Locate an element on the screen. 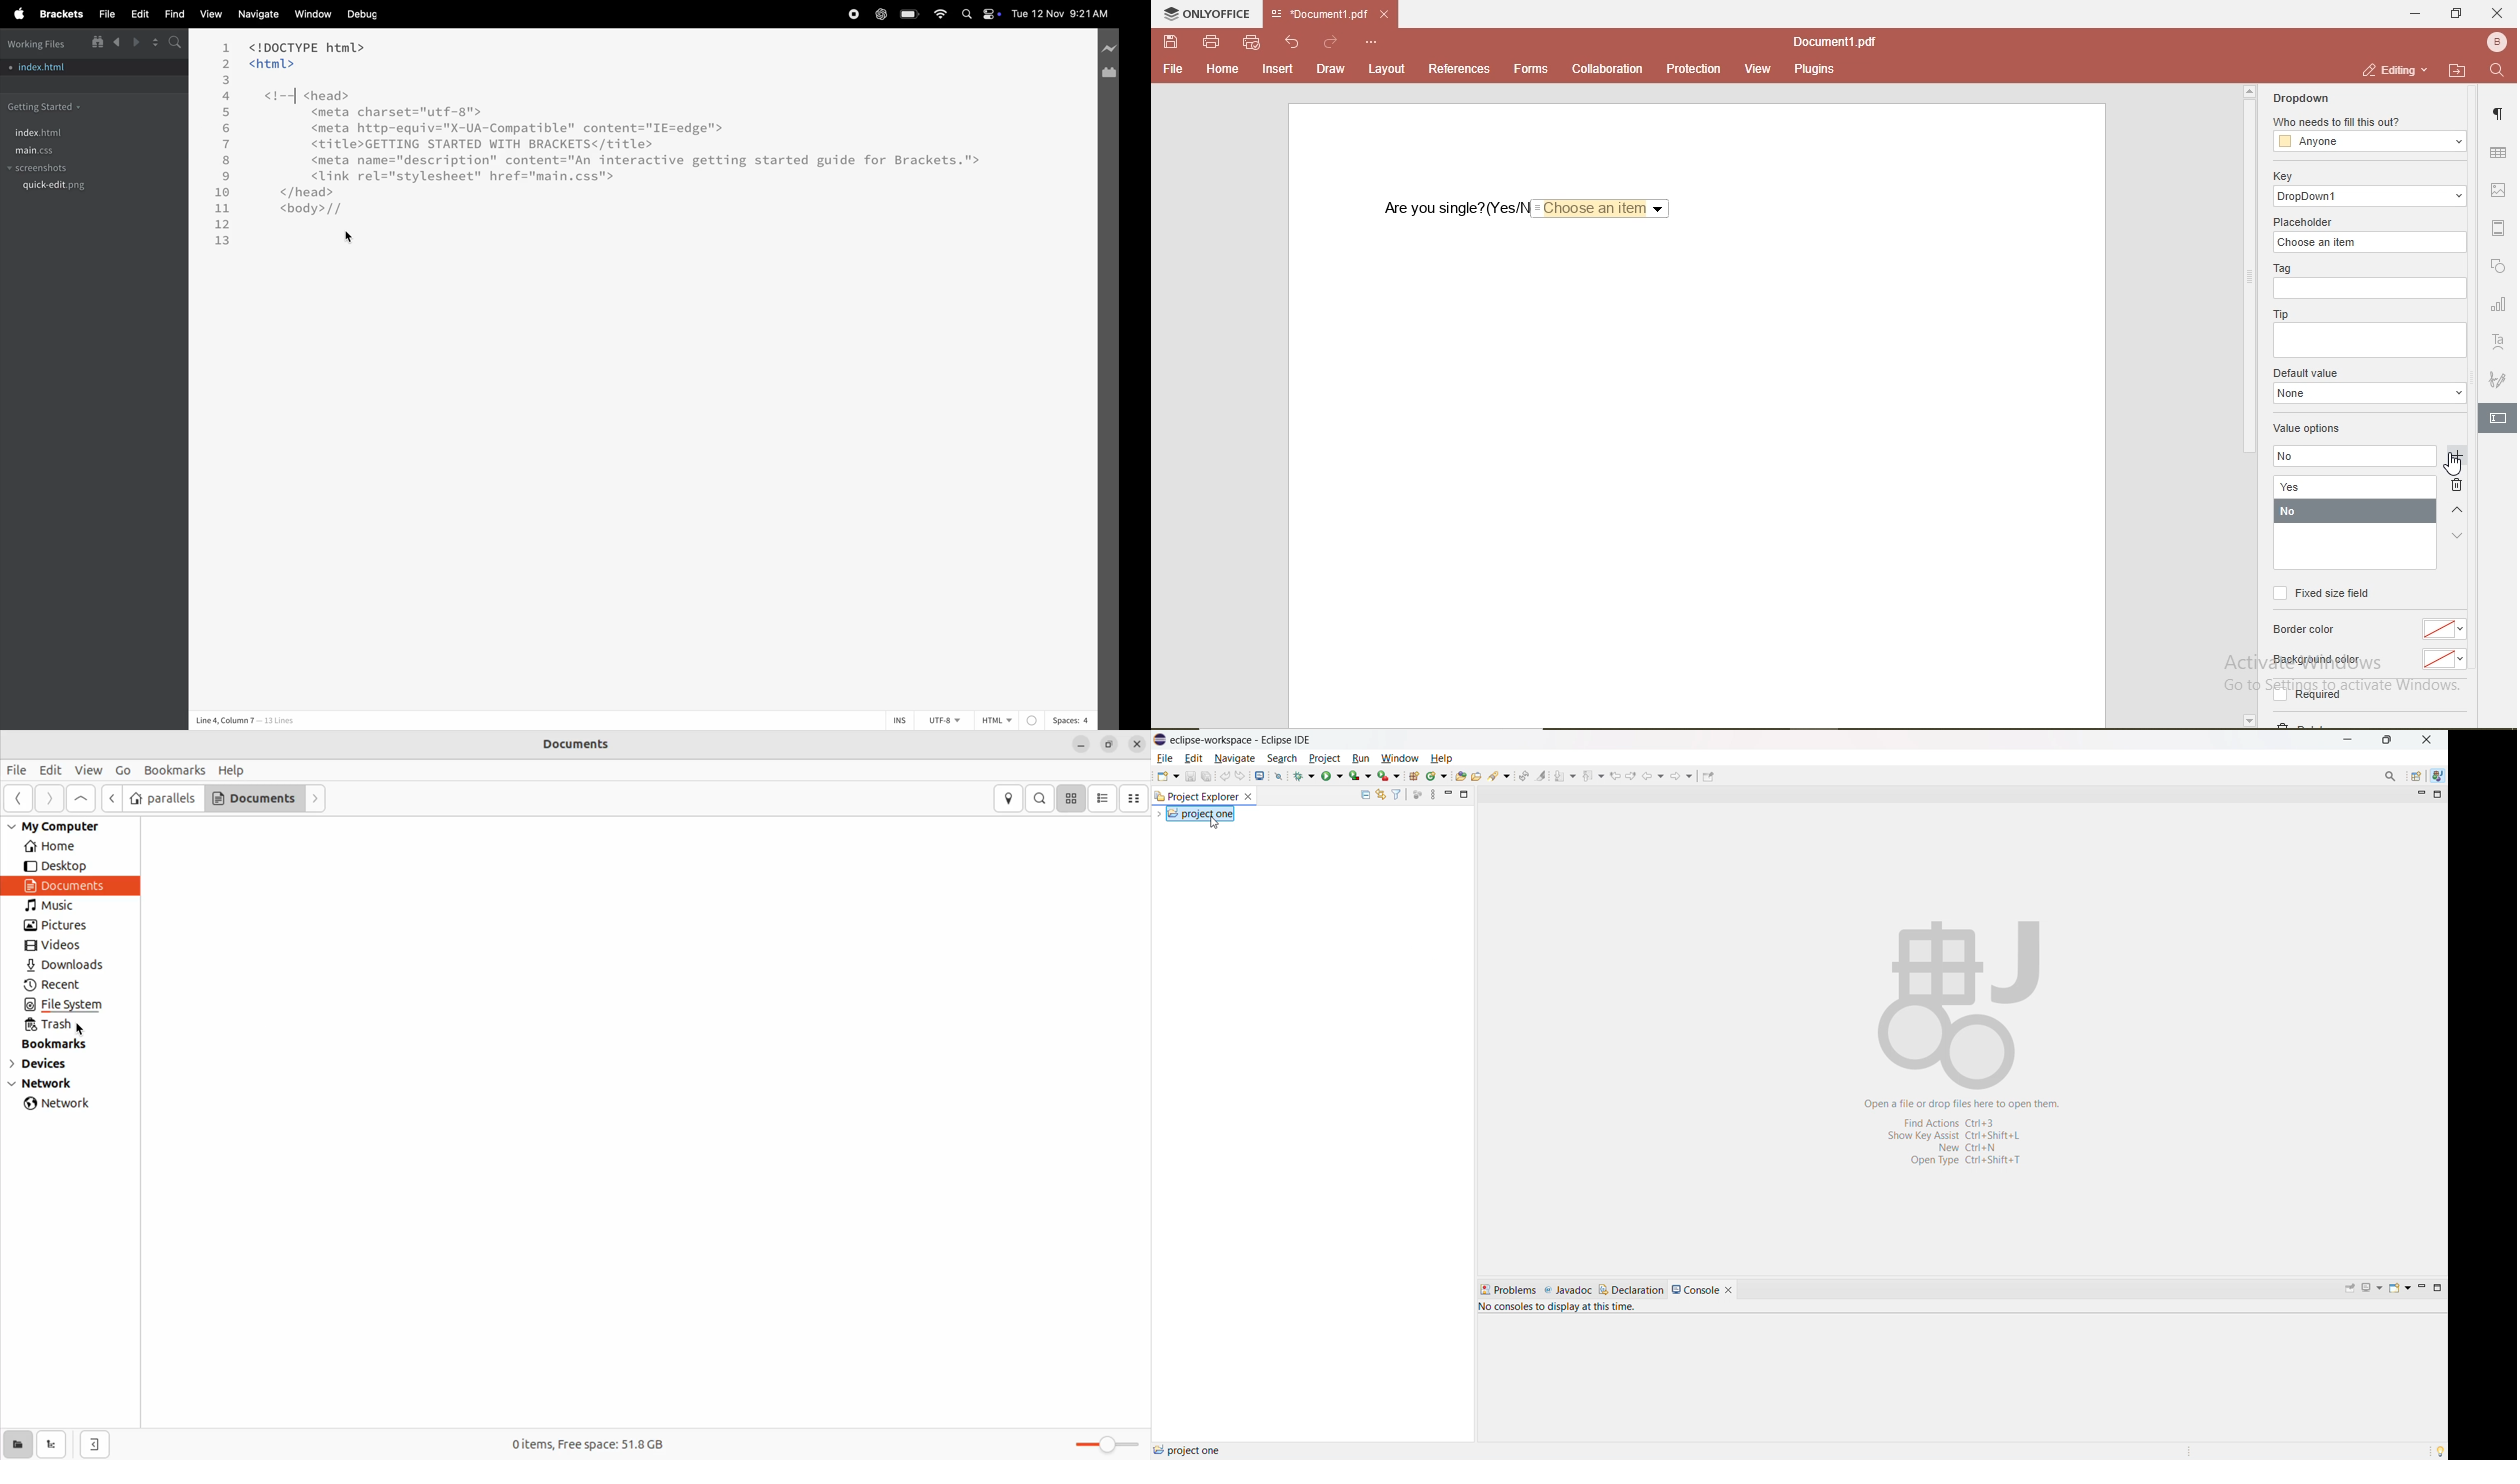 The height and width of the screenshot is (1484, 2520). insert is located at coordinates (1278, 71).